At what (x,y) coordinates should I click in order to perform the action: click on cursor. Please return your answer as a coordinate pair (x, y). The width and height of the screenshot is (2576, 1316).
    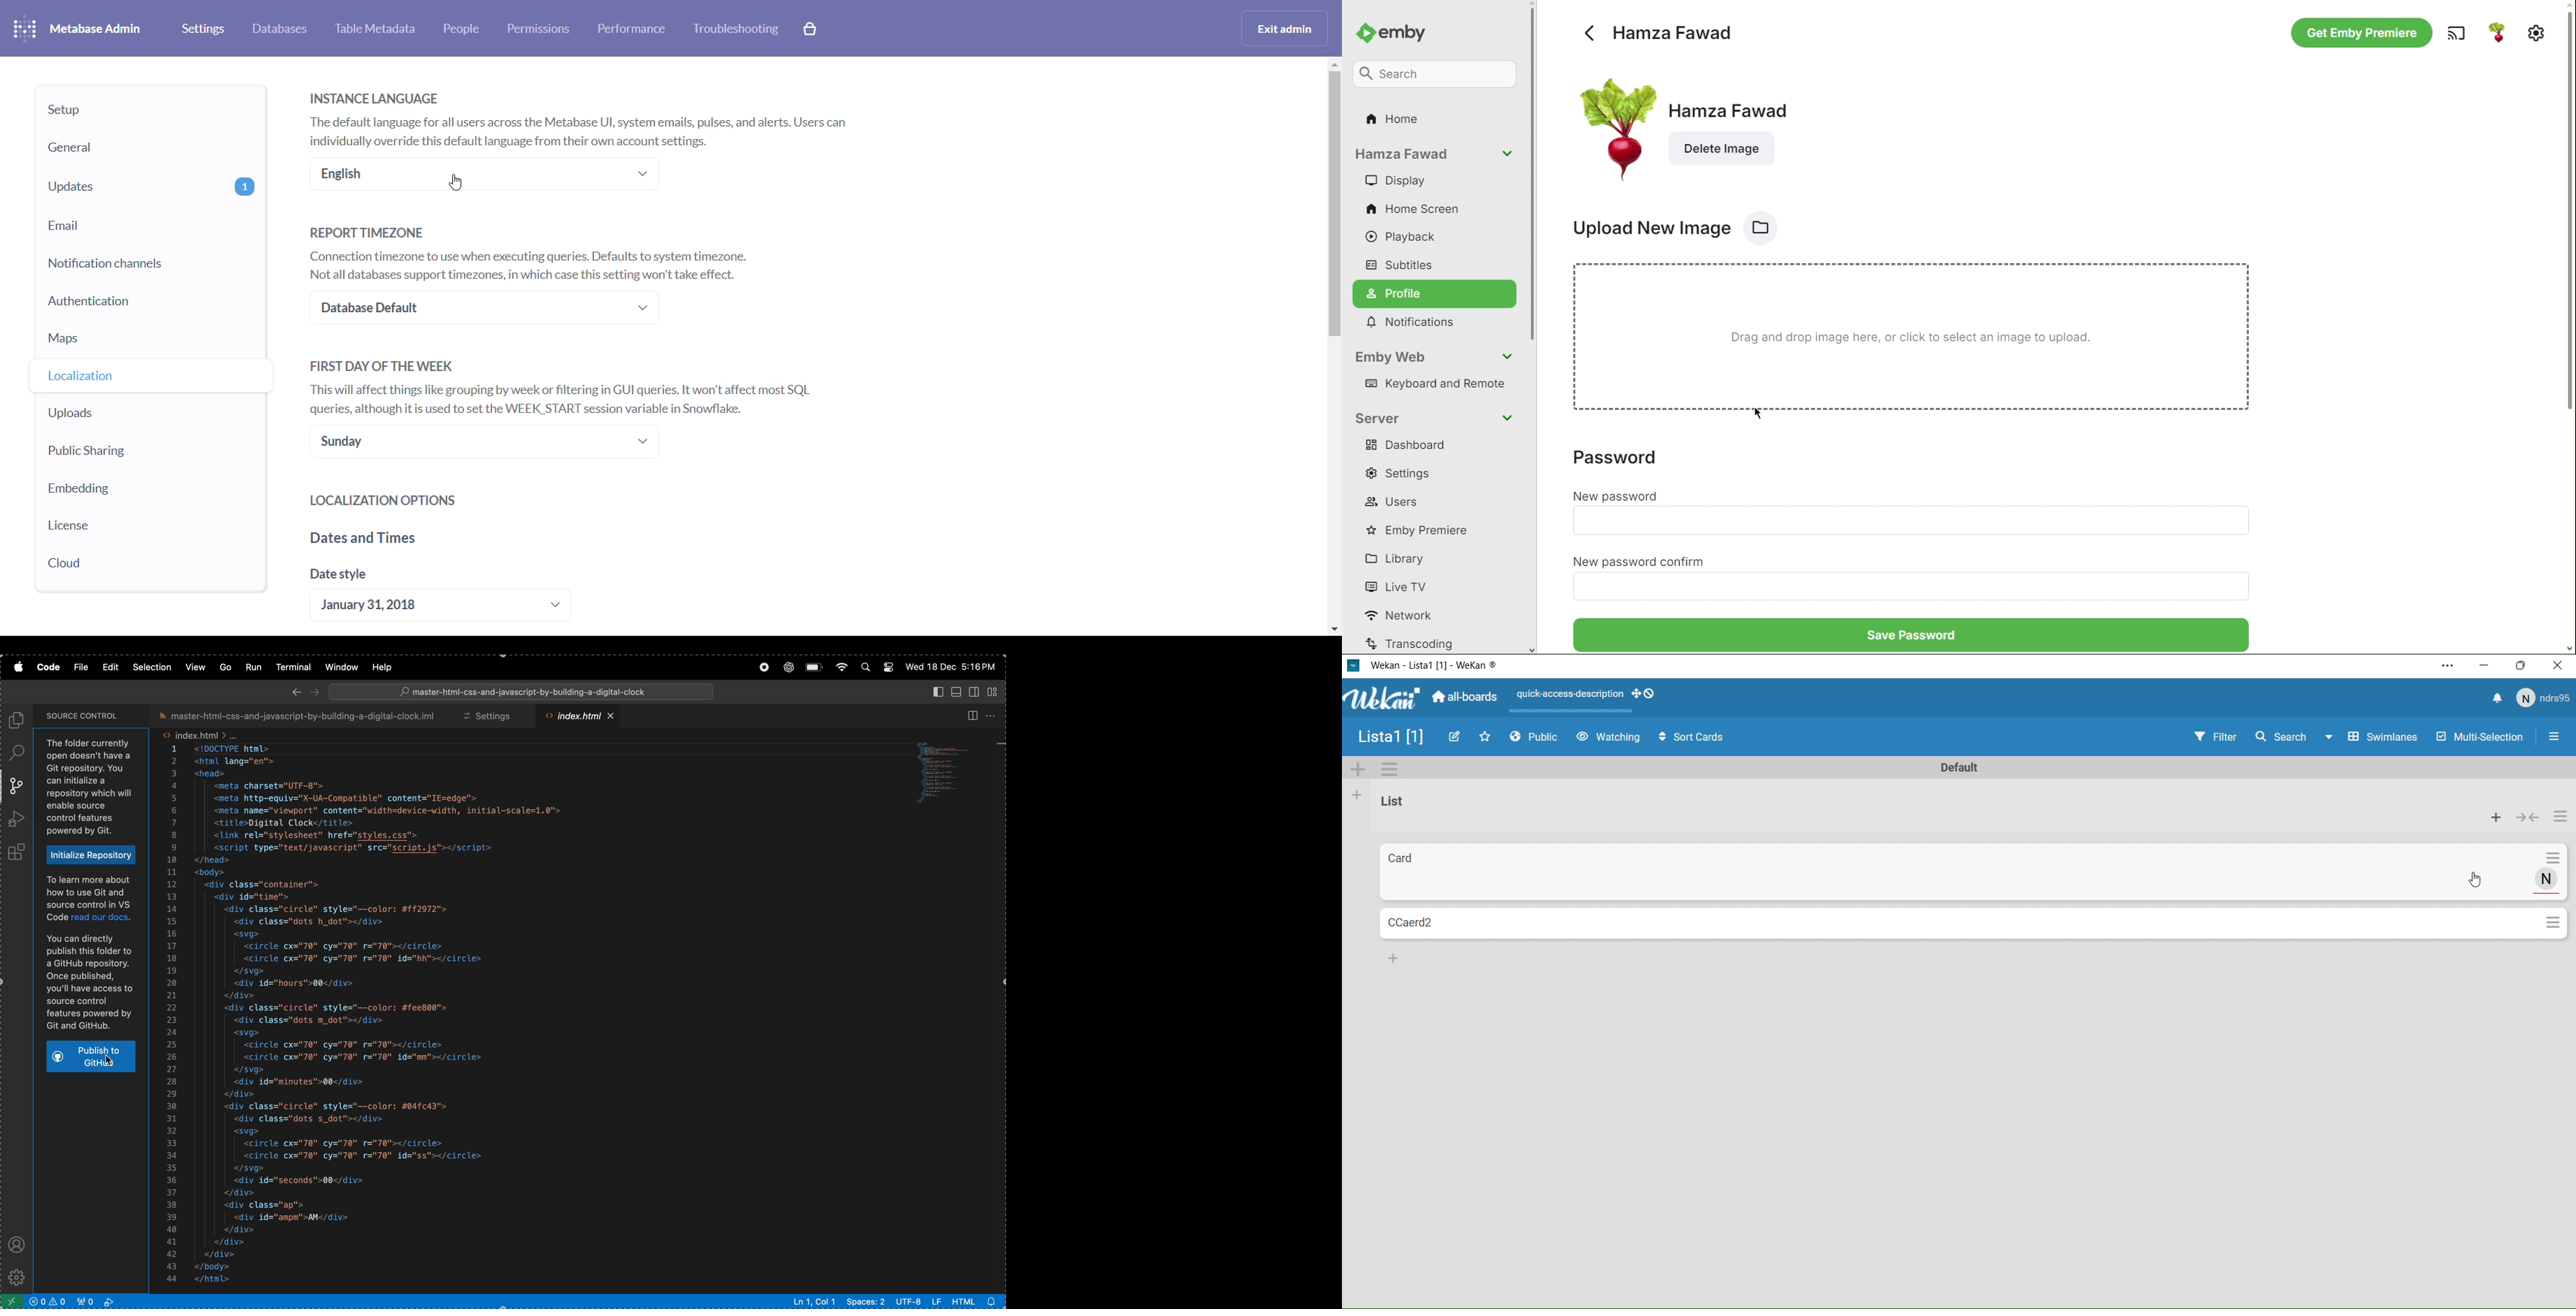
    Looking at the image, I should click on (2480, 880).